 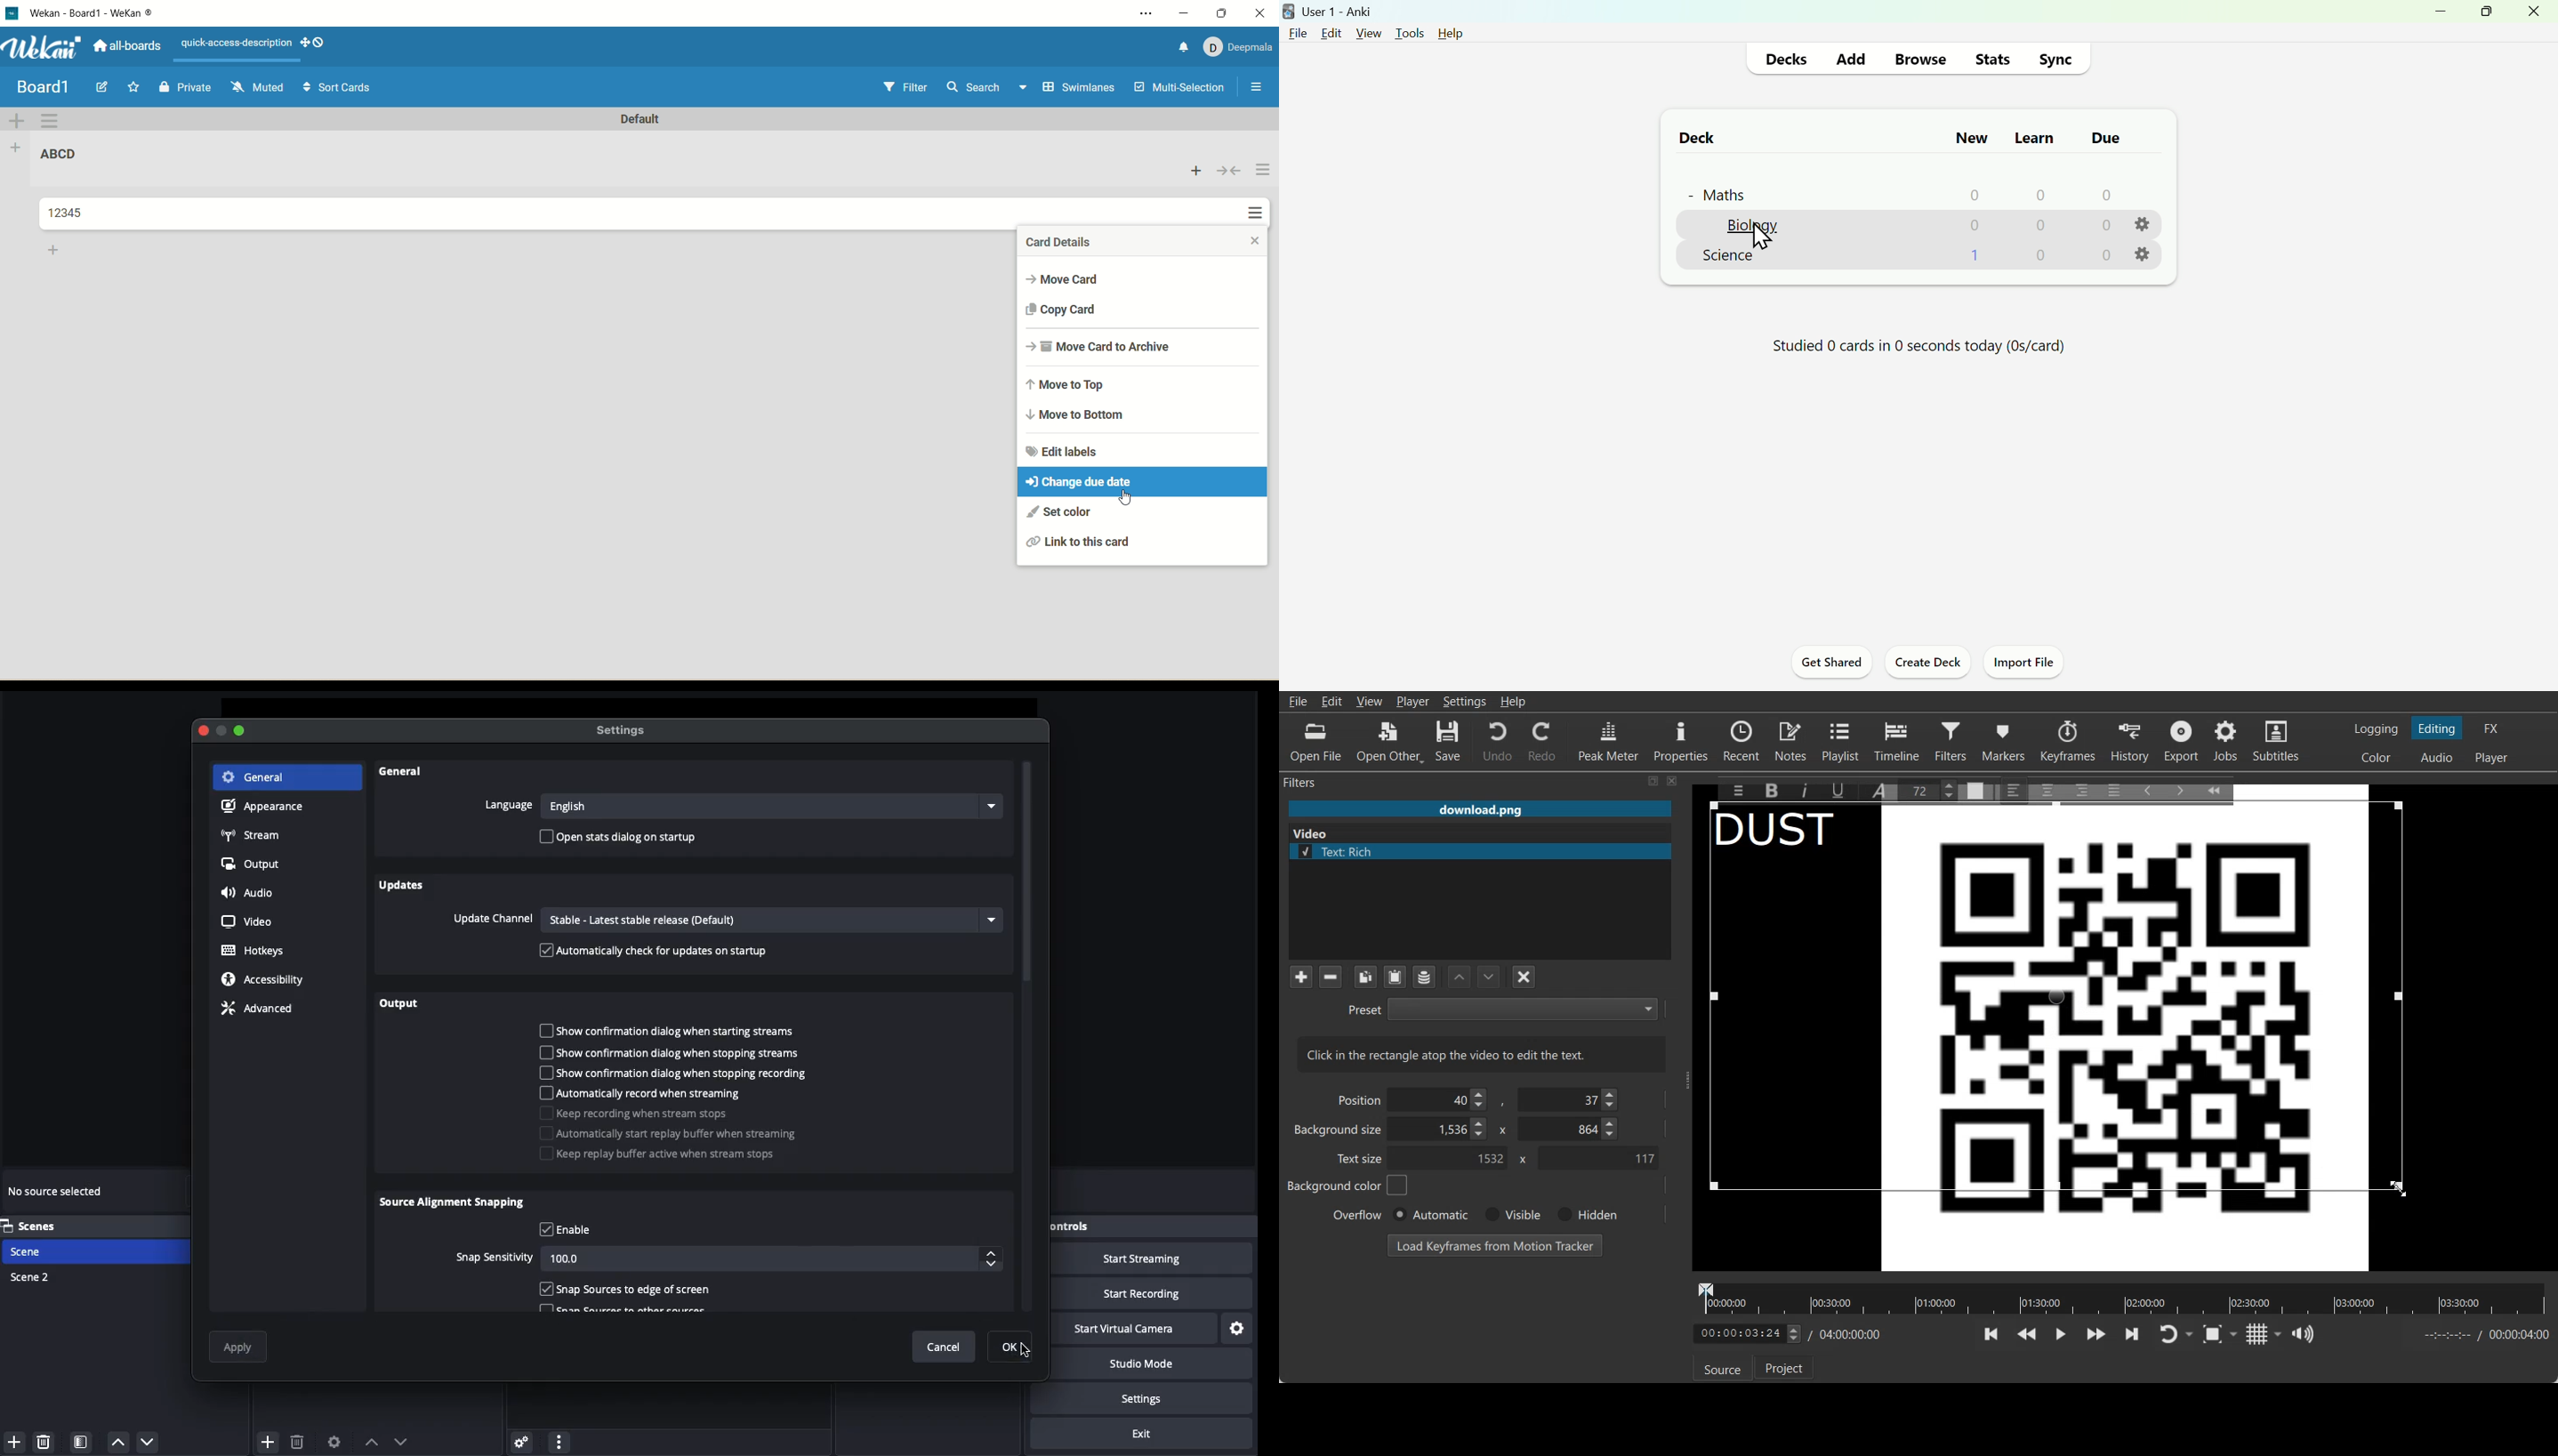 What do you see at coordinates (401, 1004) in the screenshot?
I see `Output` at bounding box center [401, 1004].